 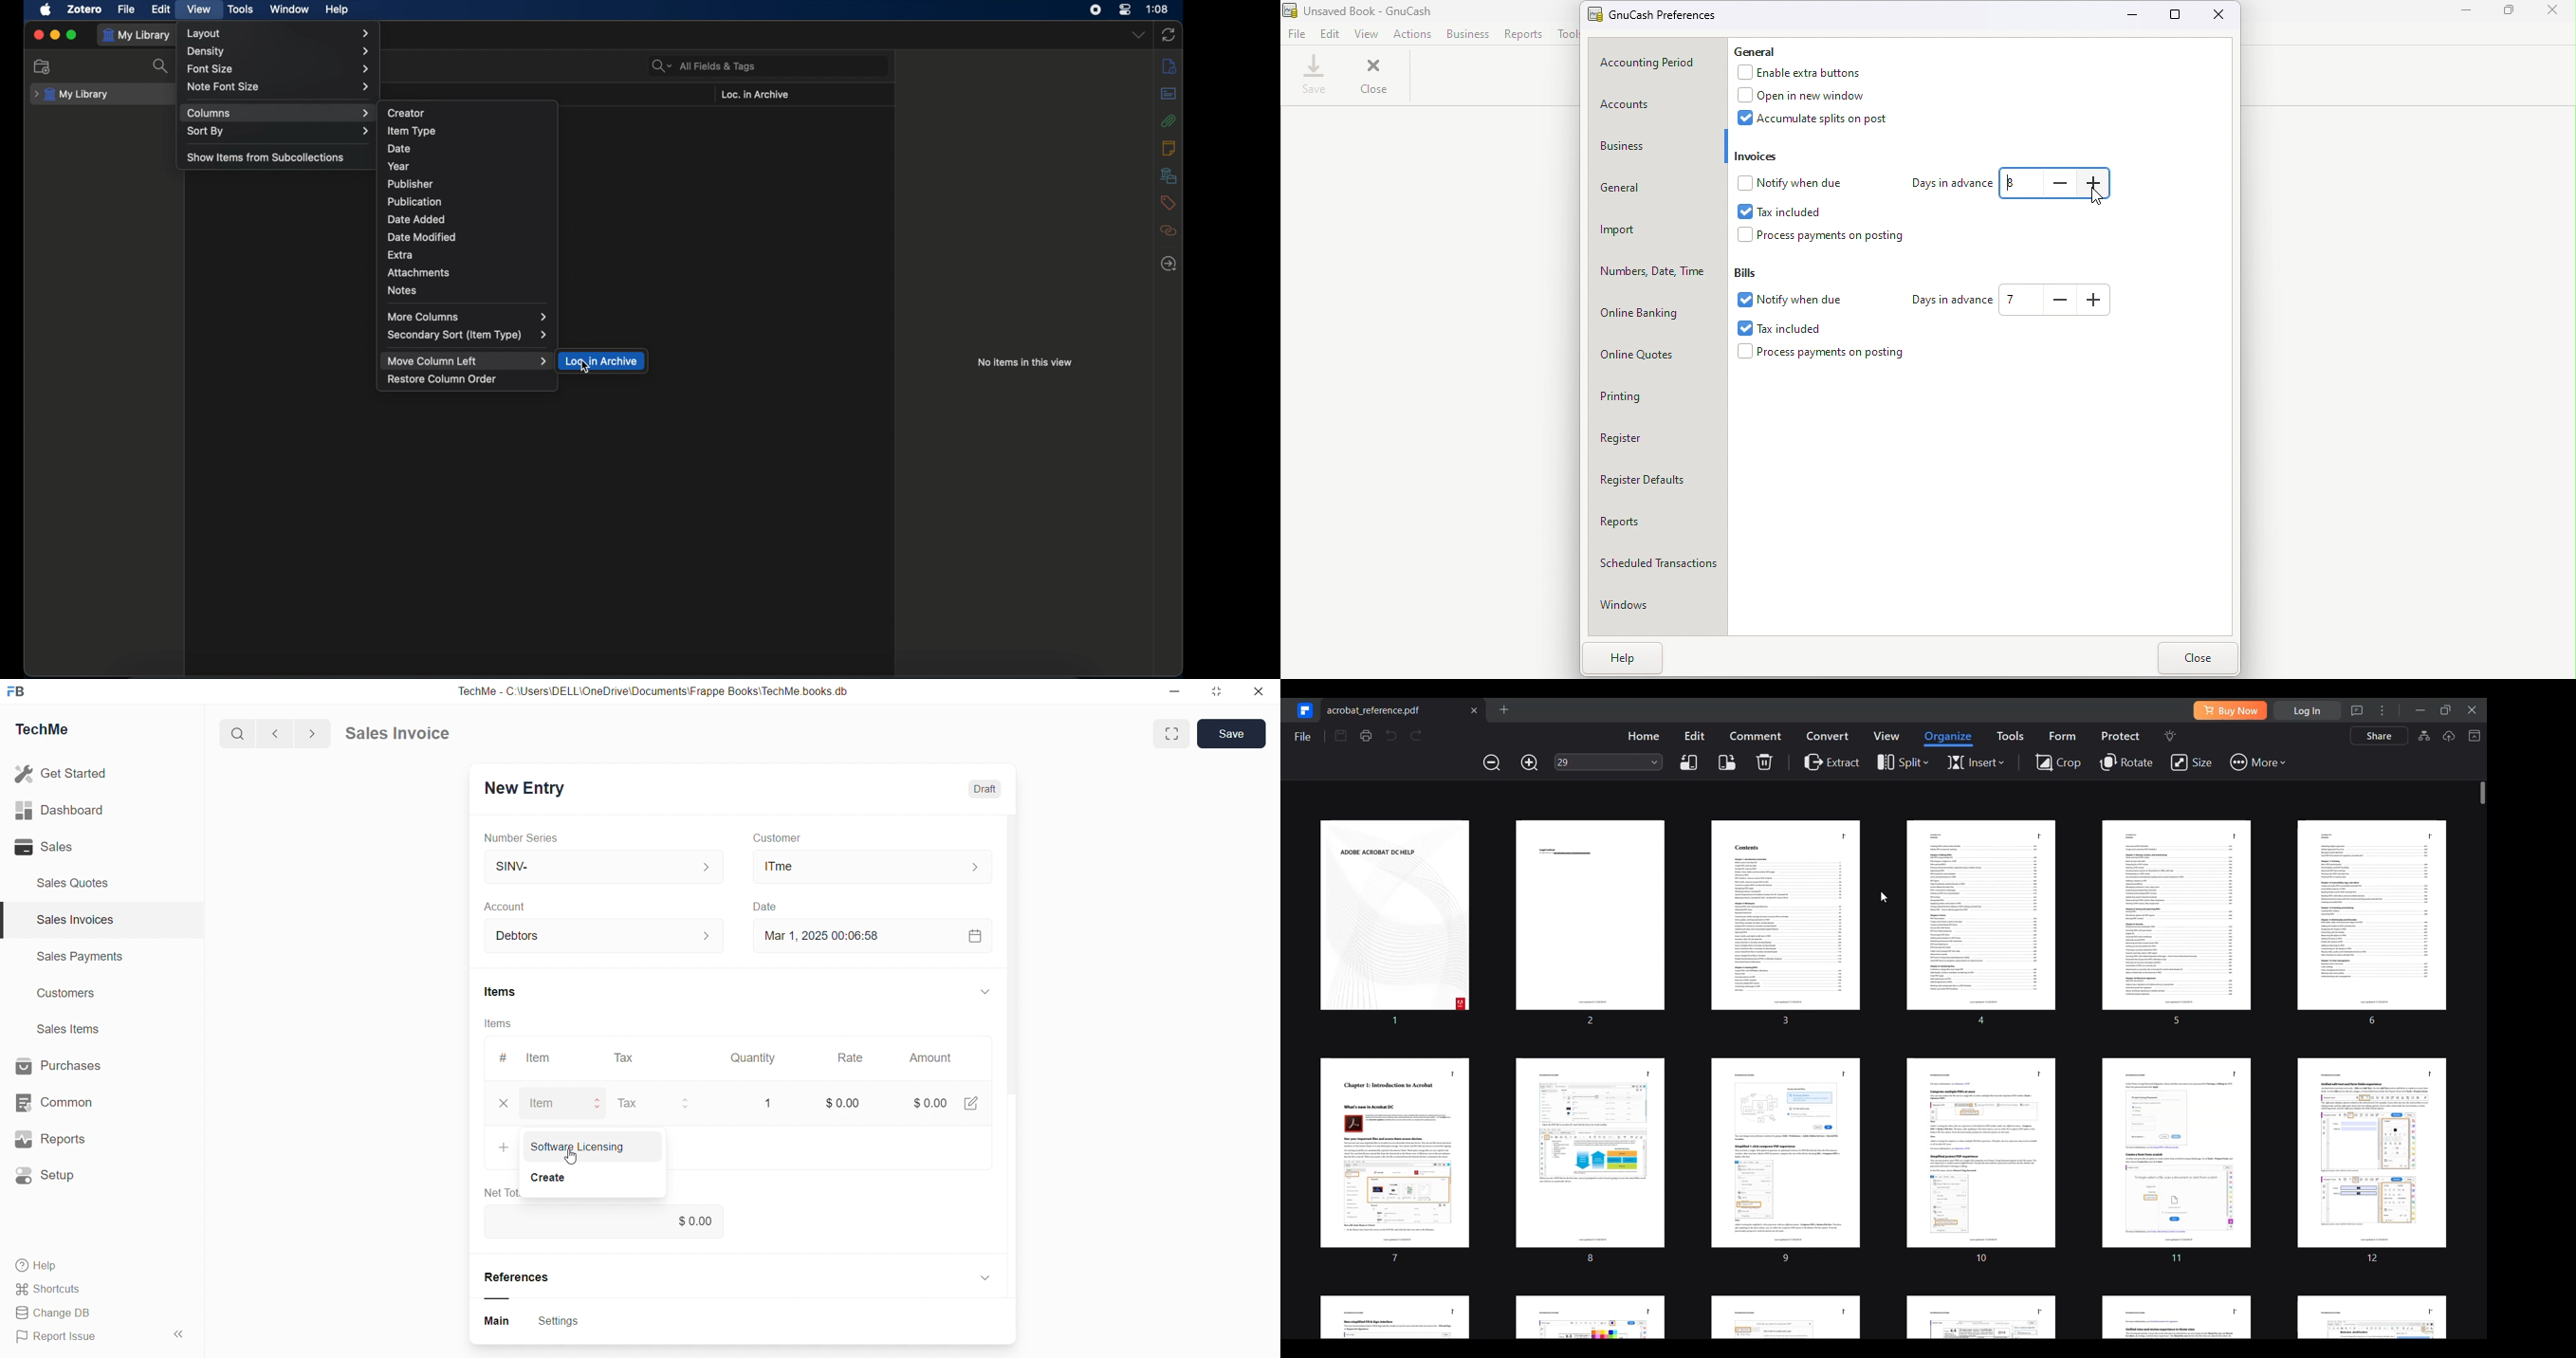 I want to click on Tax, so click(x=626, y=1059).